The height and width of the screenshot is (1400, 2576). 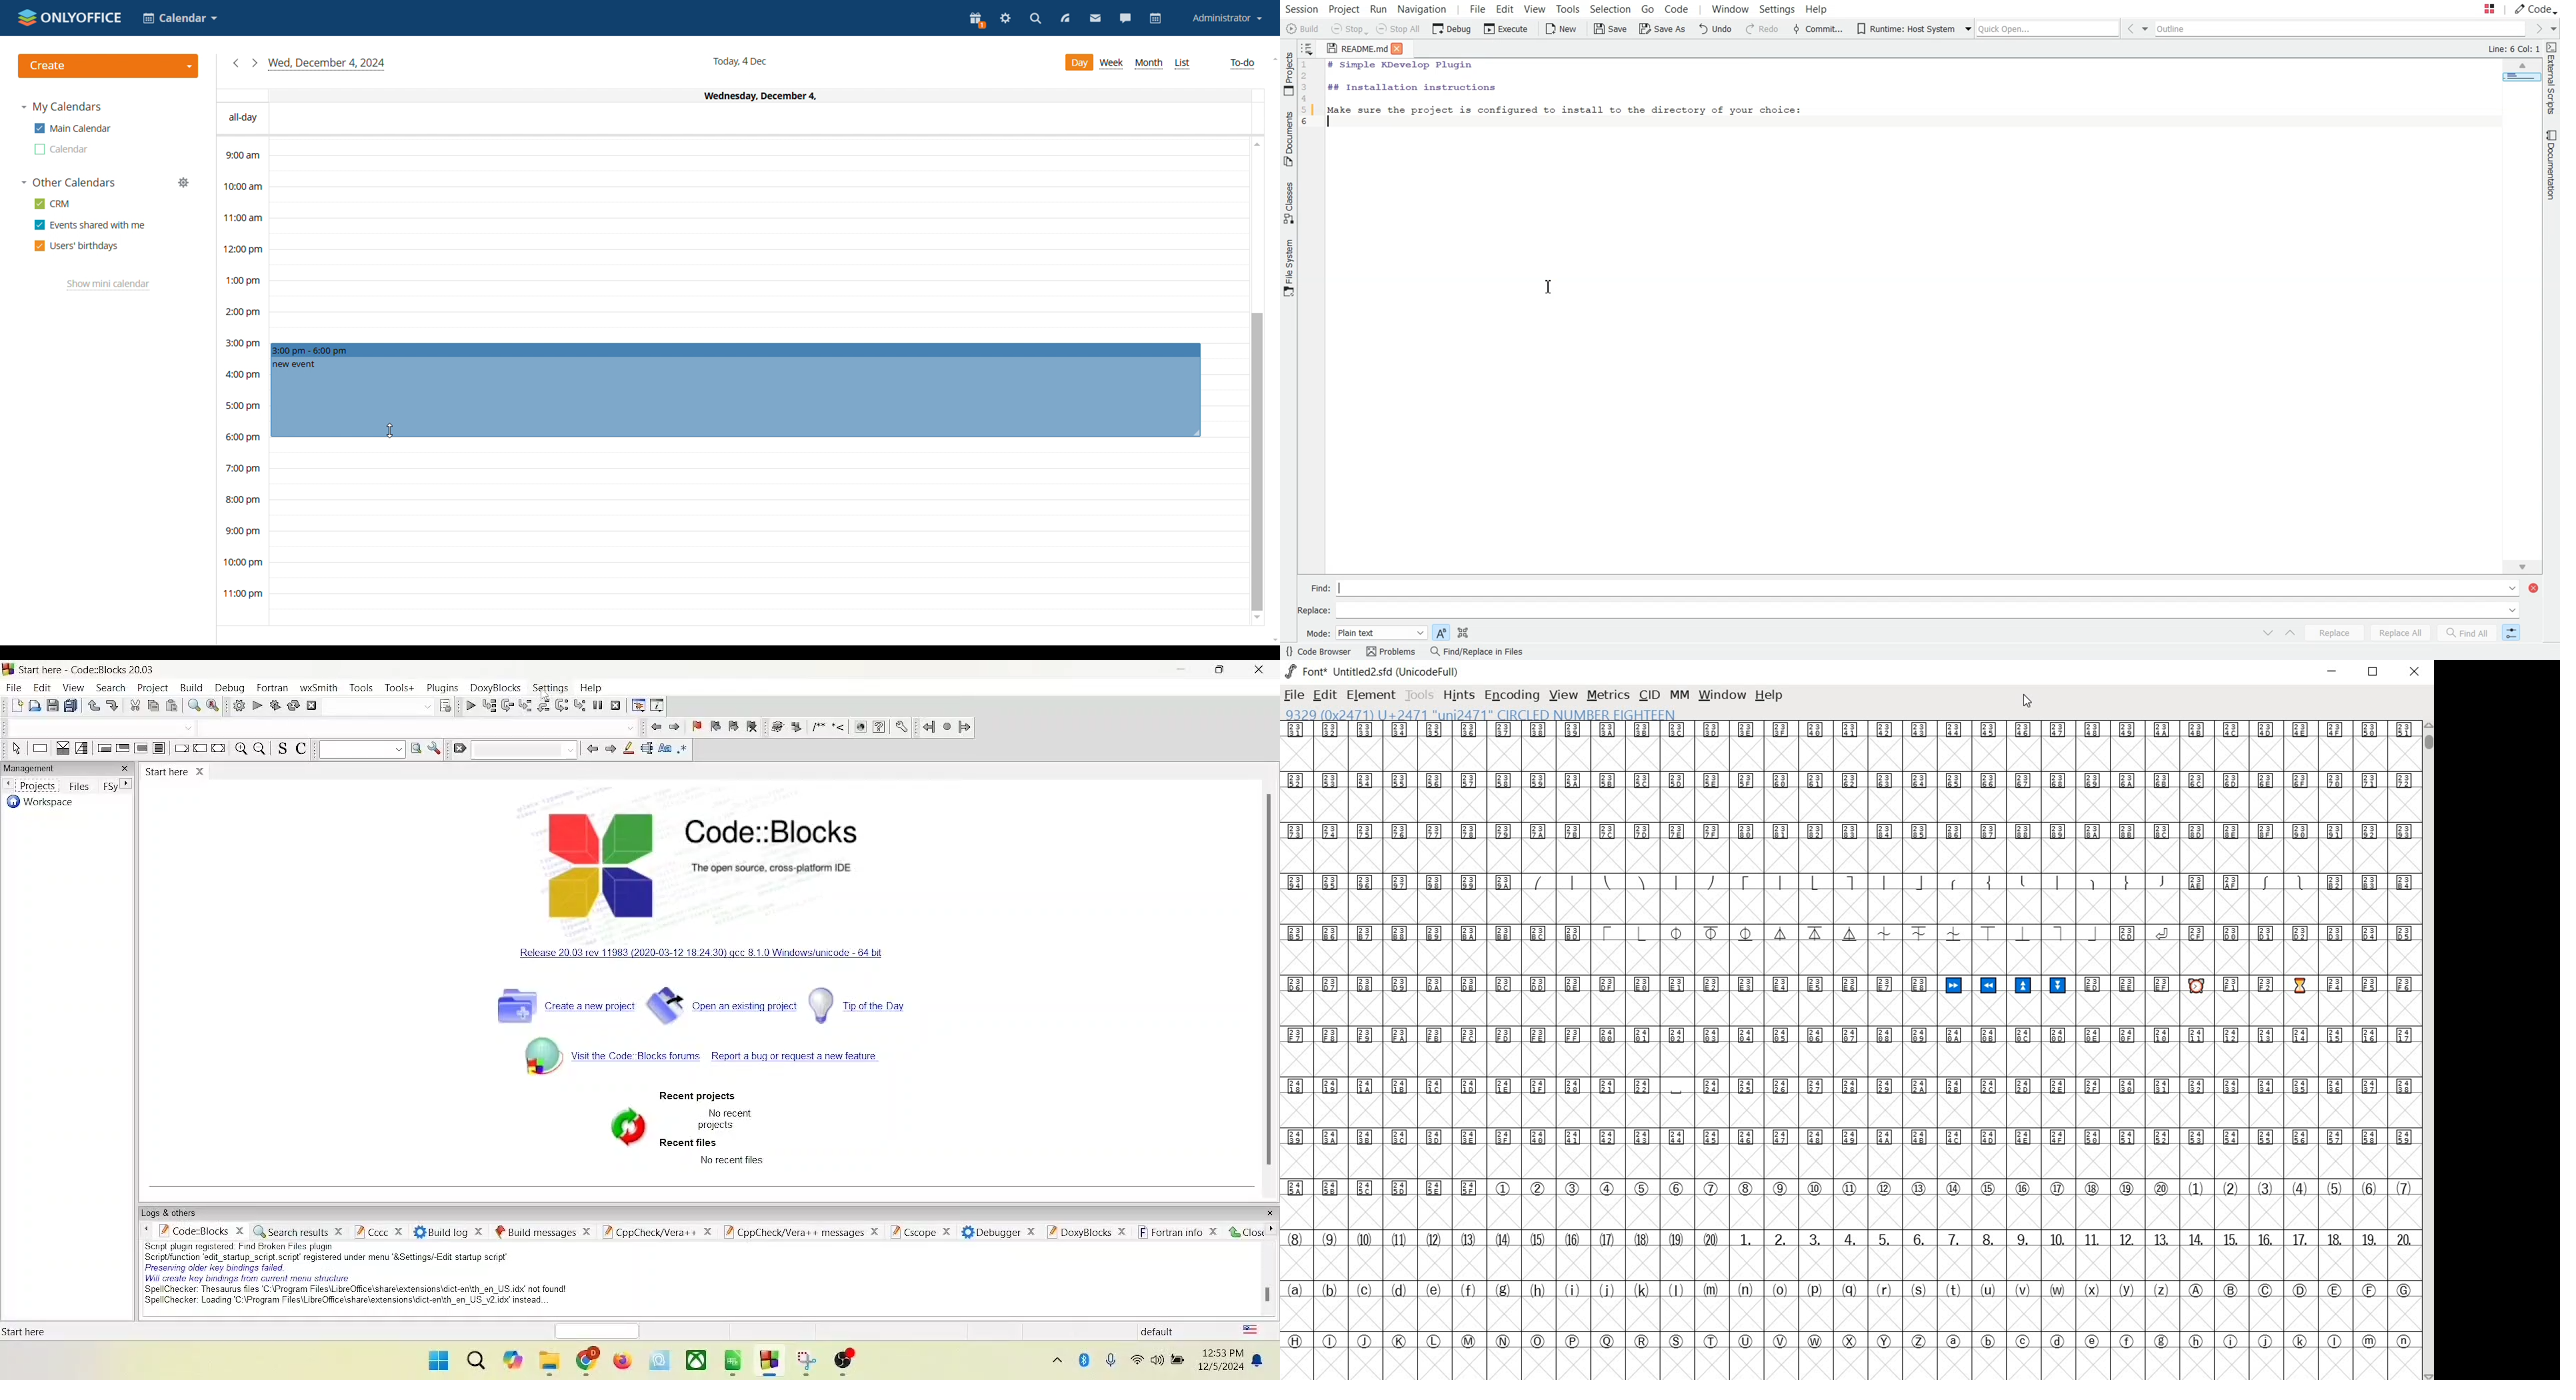 I want to click on cccc, so click(x=377, y=1232).